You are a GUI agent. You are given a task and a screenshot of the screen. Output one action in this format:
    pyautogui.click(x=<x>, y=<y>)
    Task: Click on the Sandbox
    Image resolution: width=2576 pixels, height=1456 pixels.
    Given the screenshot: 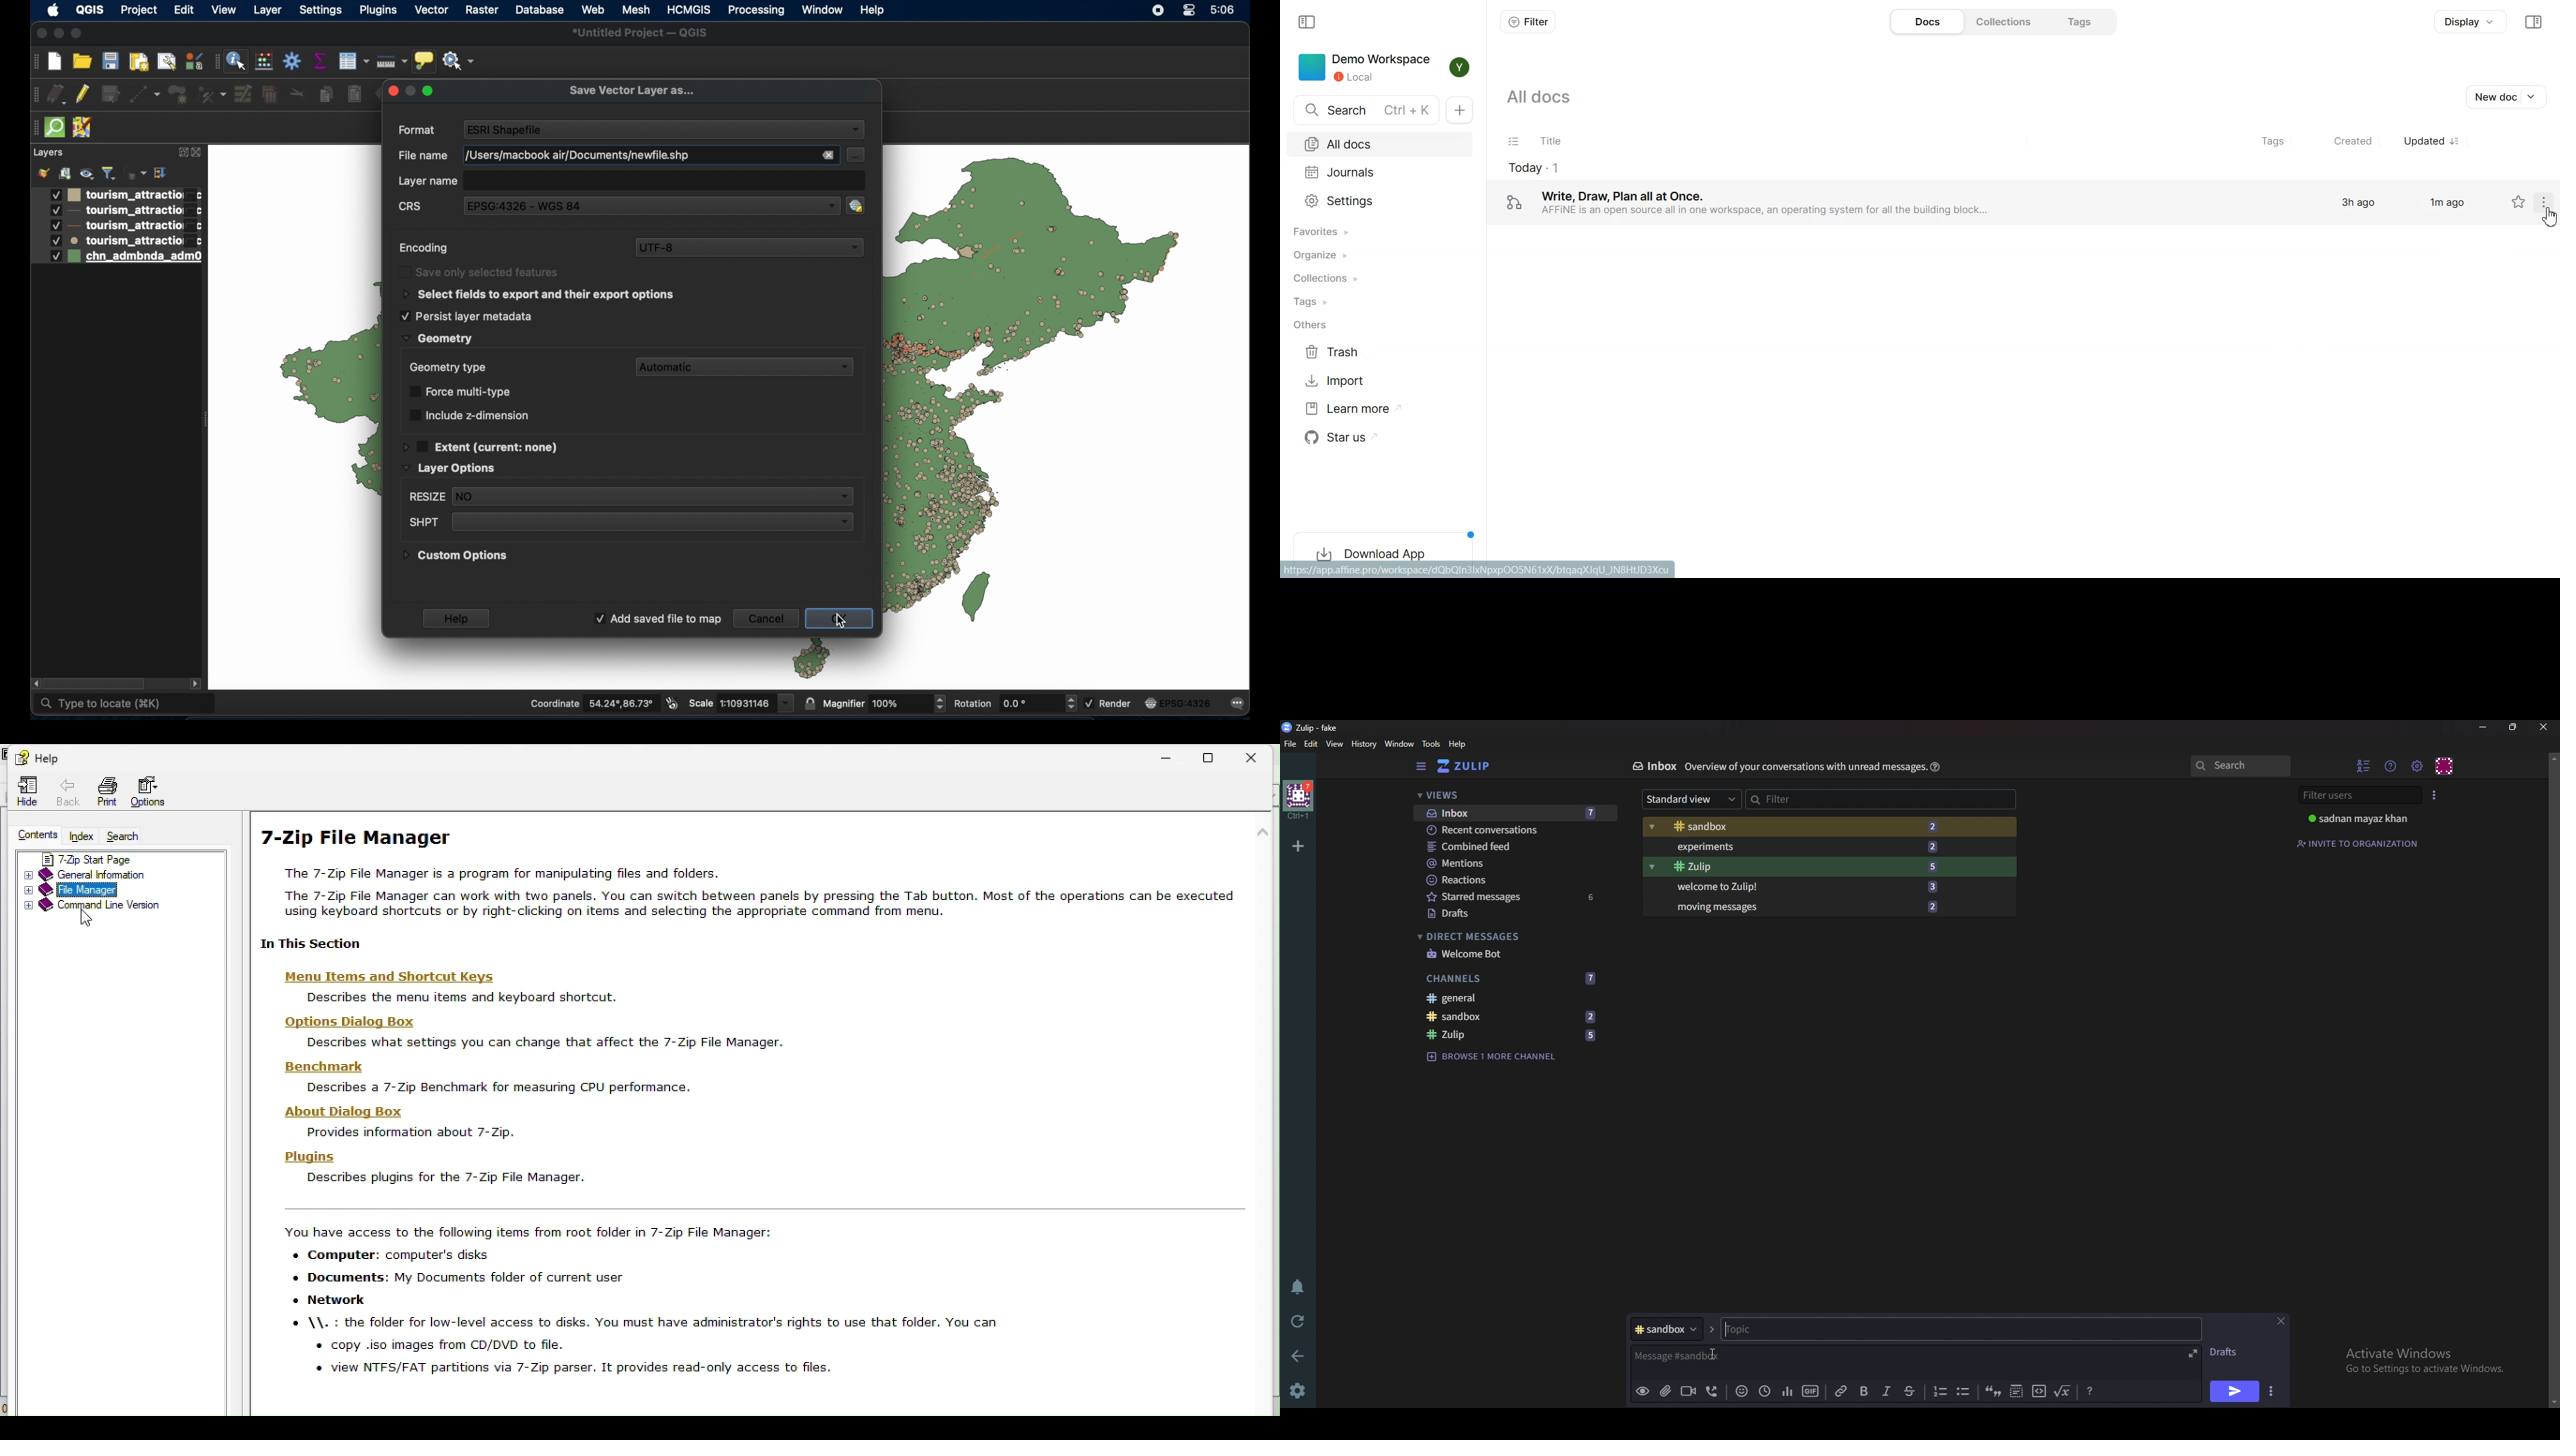 What is the action you would take?
    pyautogui.click(x=1511, y=1015)
    